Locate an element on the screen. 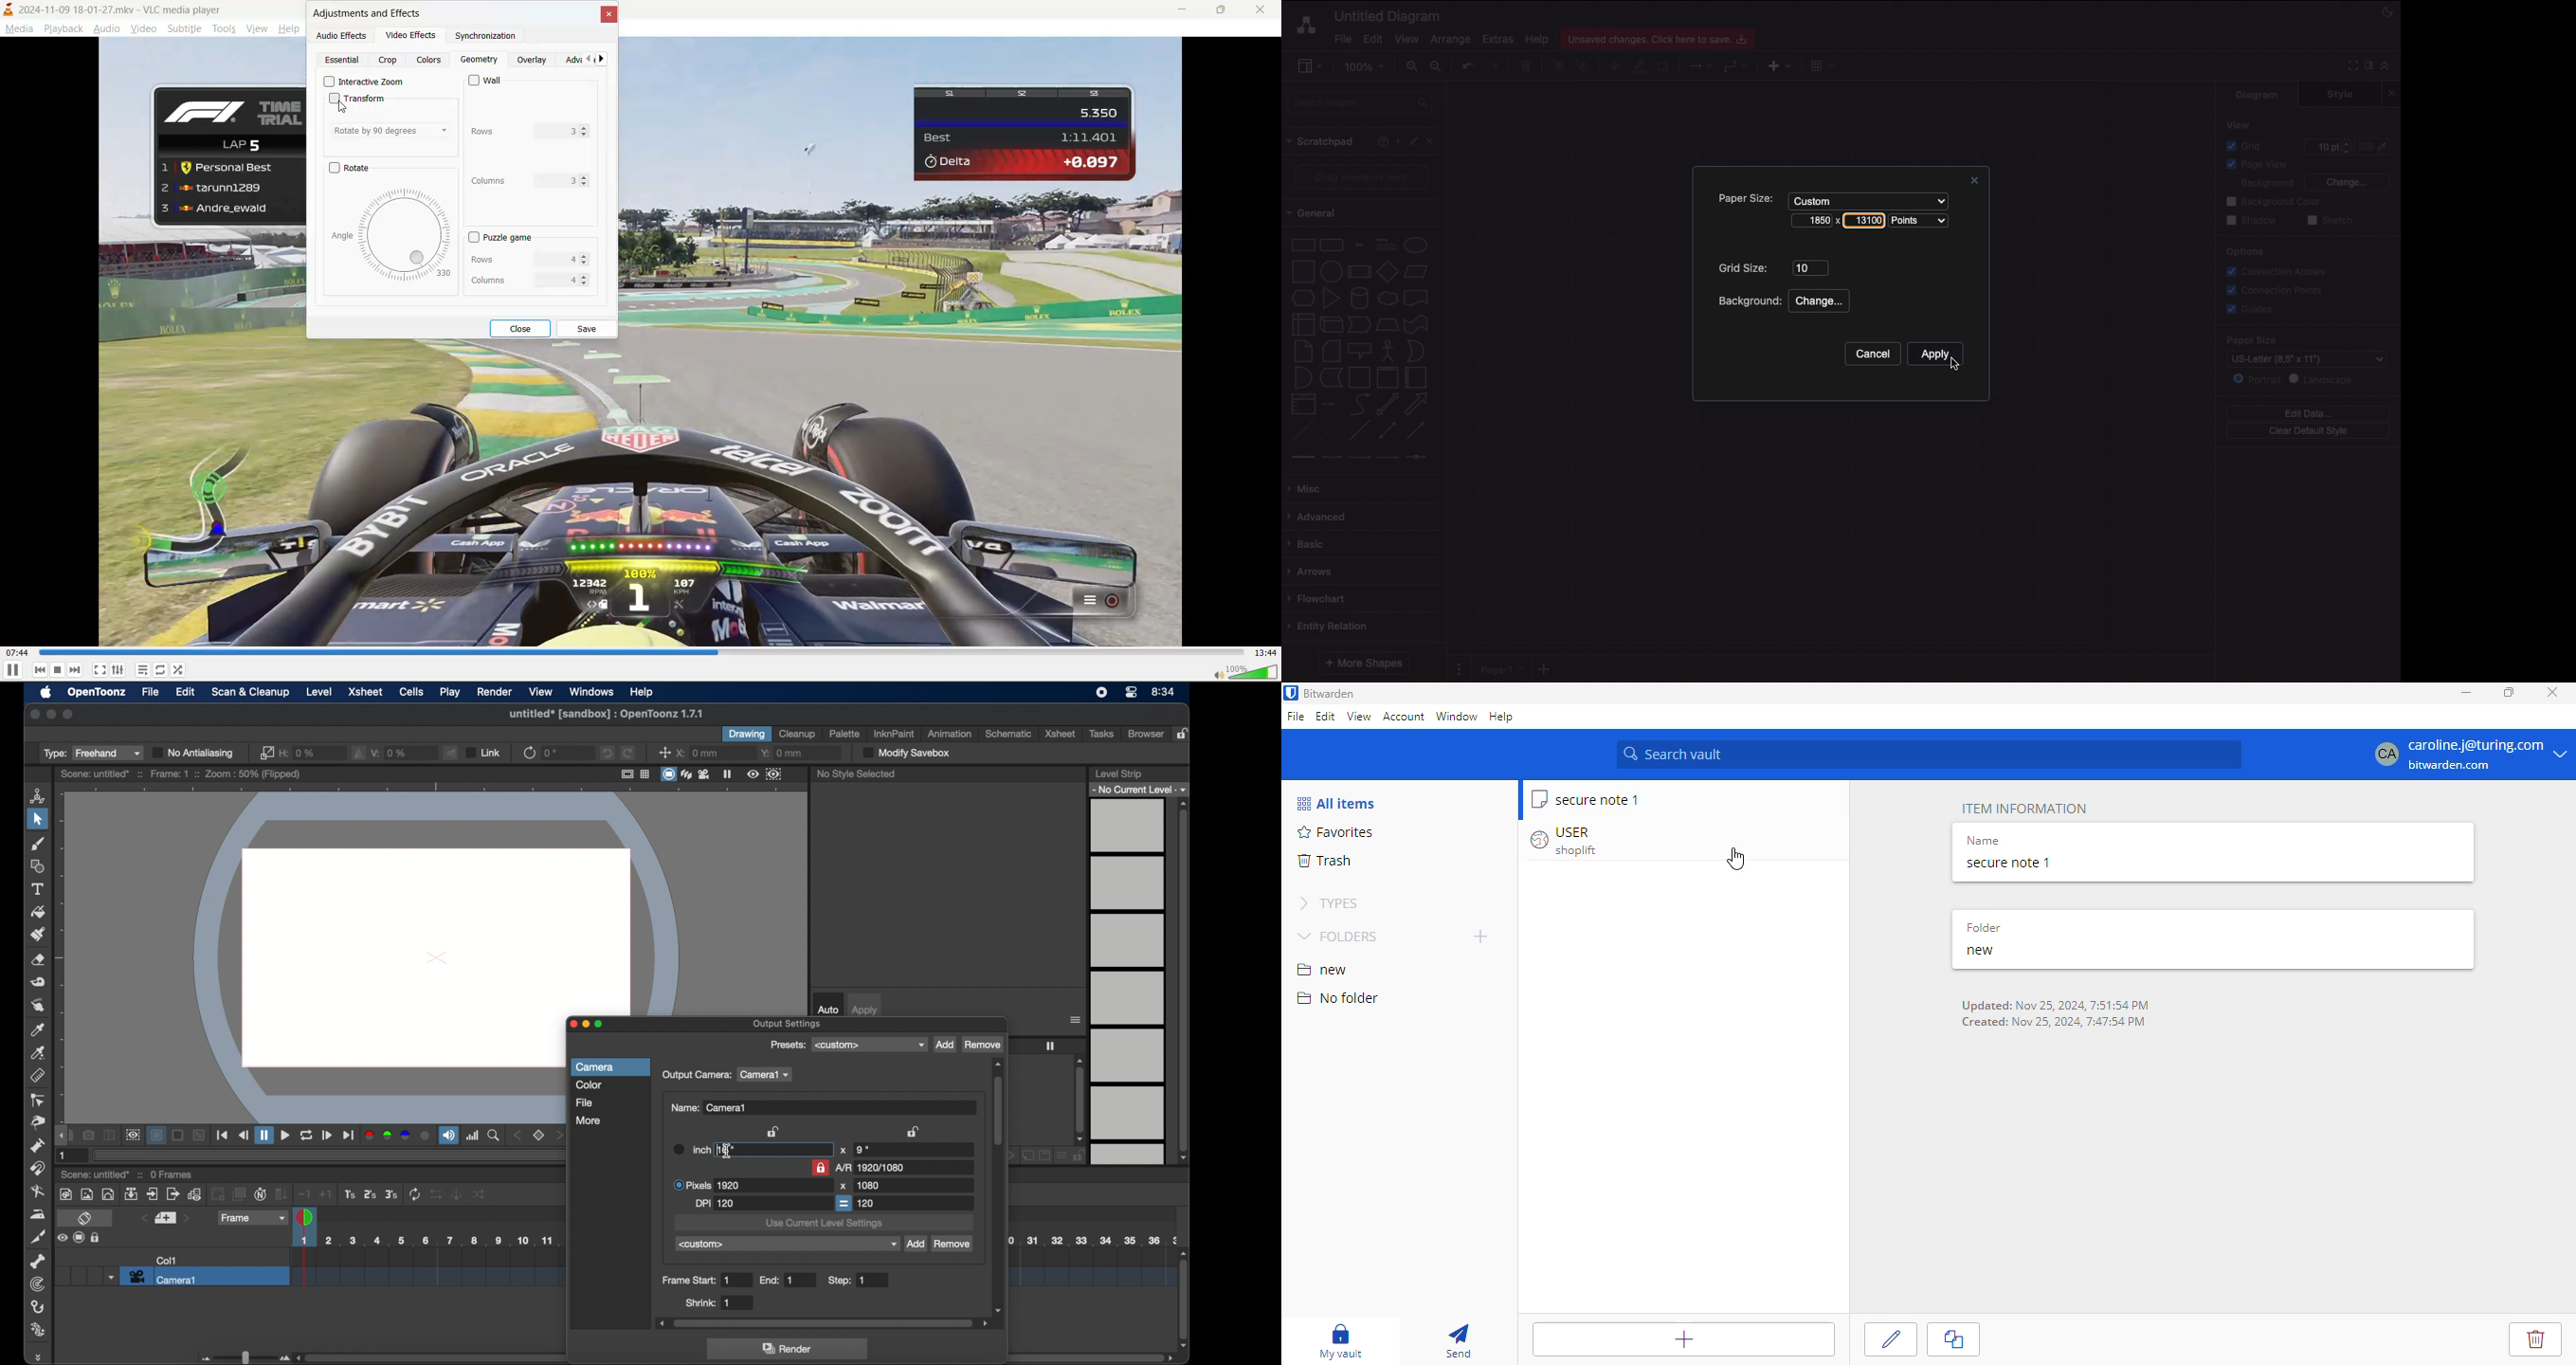 The height and width of the screenshot is (1372, 2576). Connection  is located at coordinates (1701, 66).